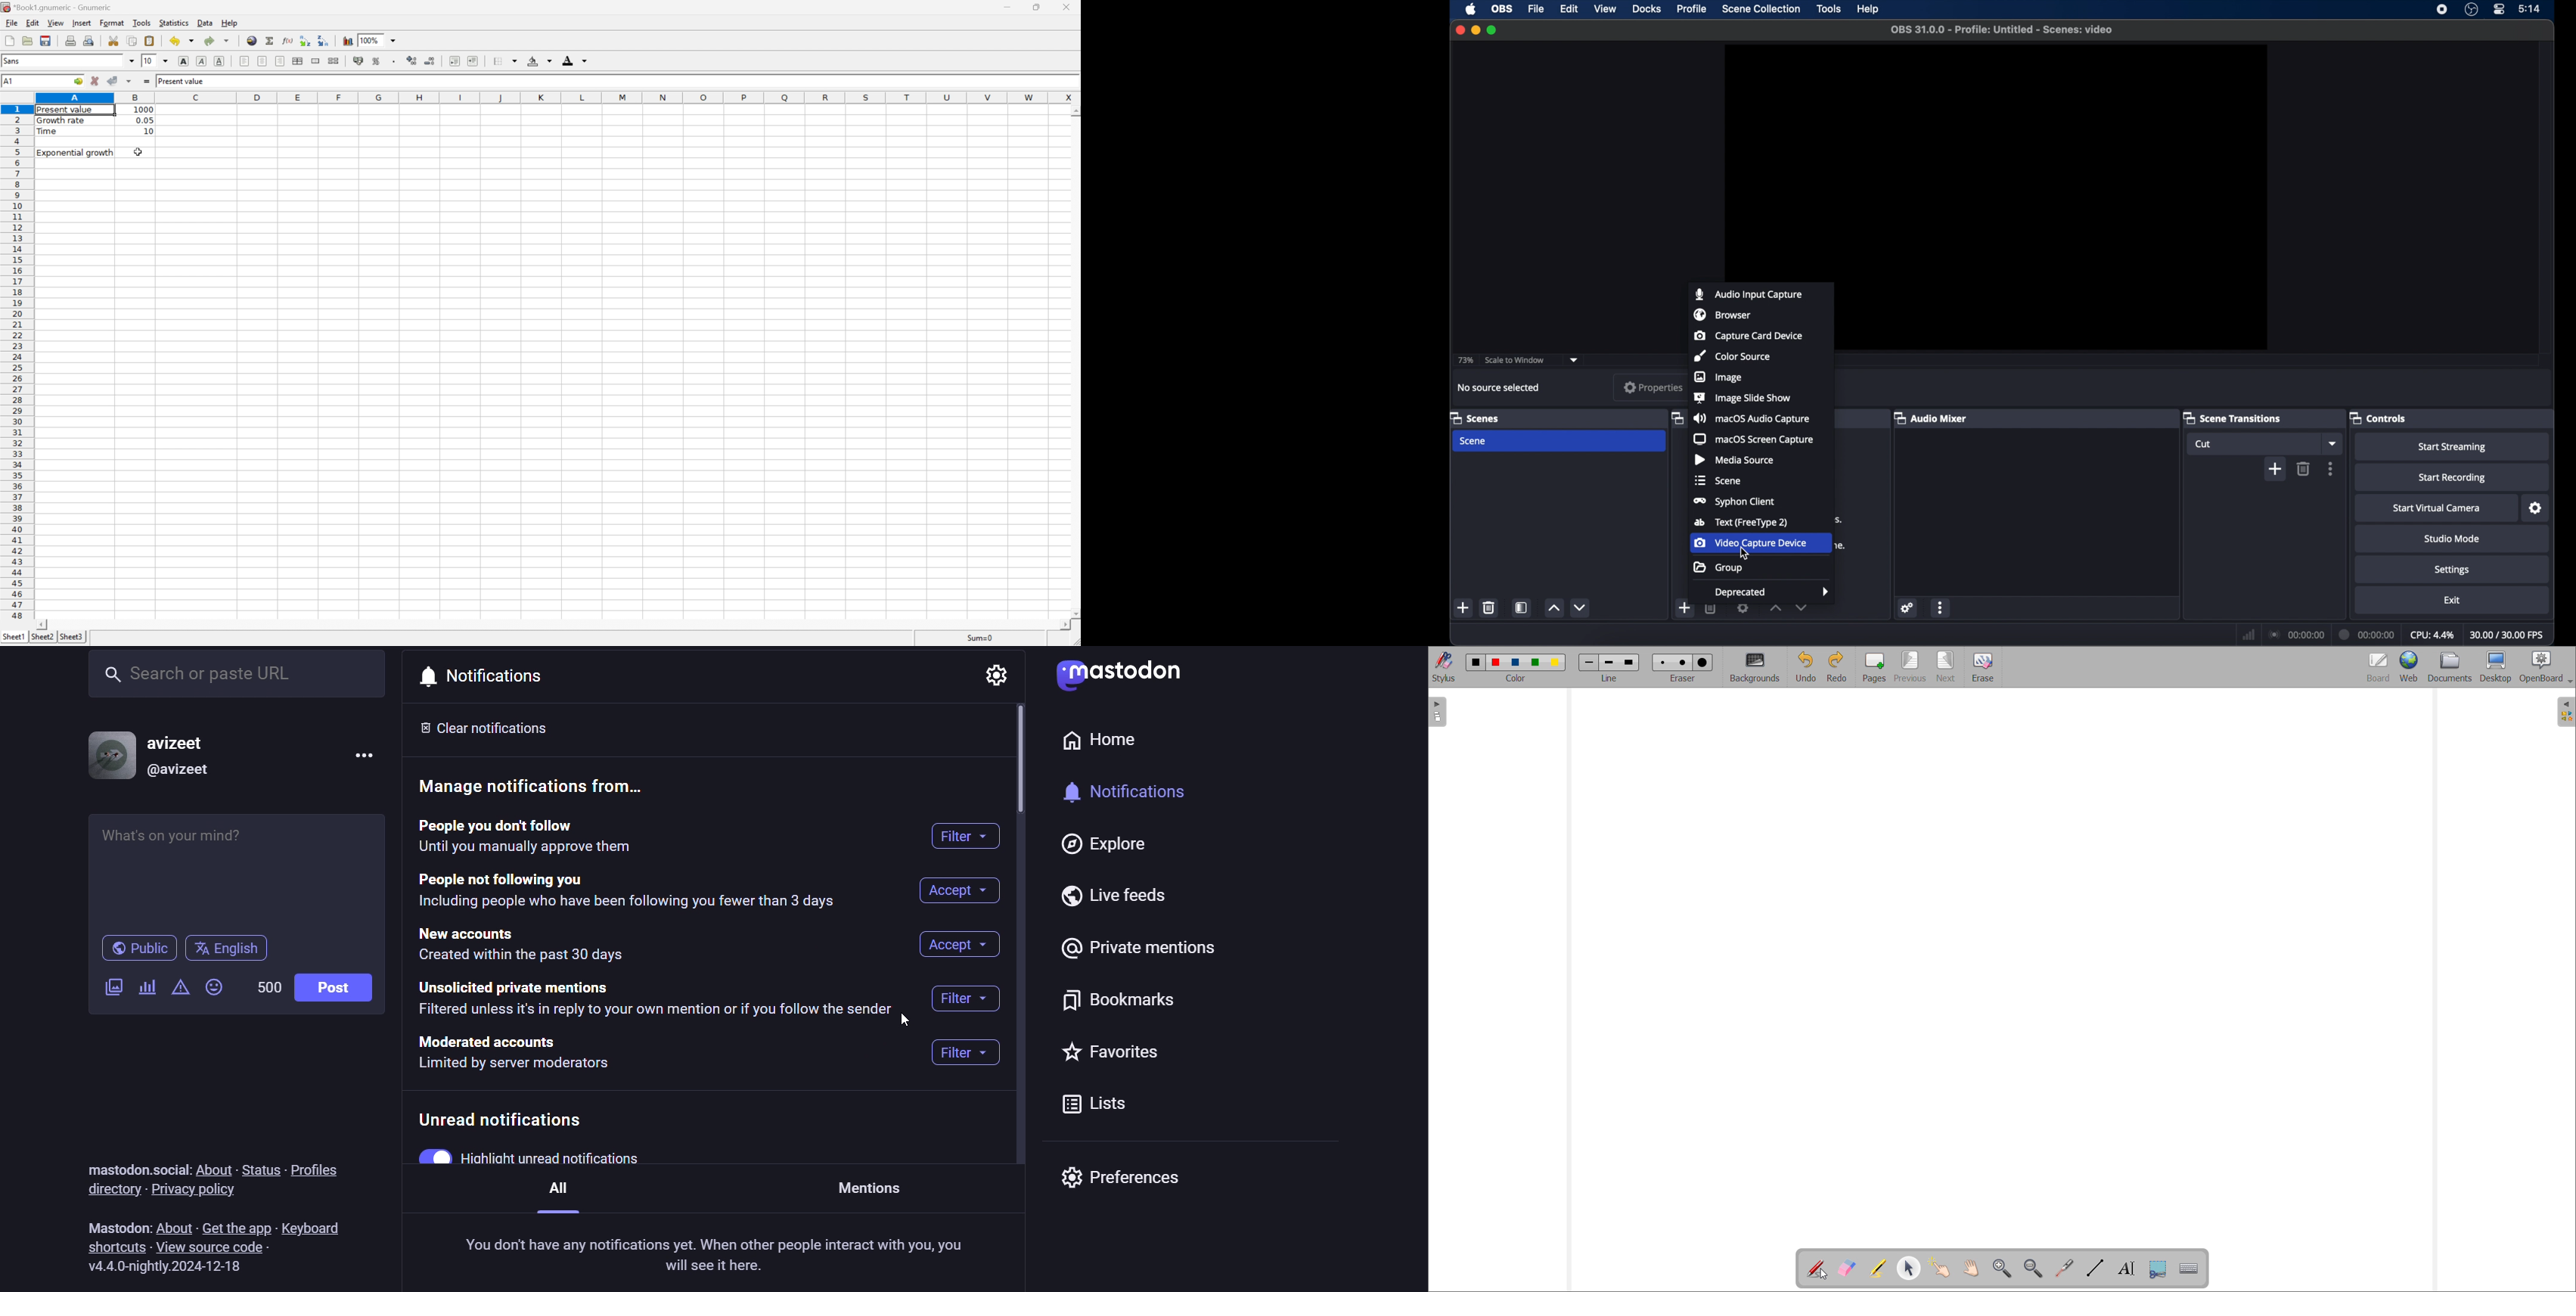 The height and width of the screenshot is (1316, 2576). What do you see at coordinates (281, 60) in the screenshot?
I see `Align Right` at bounding box center [281, 60].